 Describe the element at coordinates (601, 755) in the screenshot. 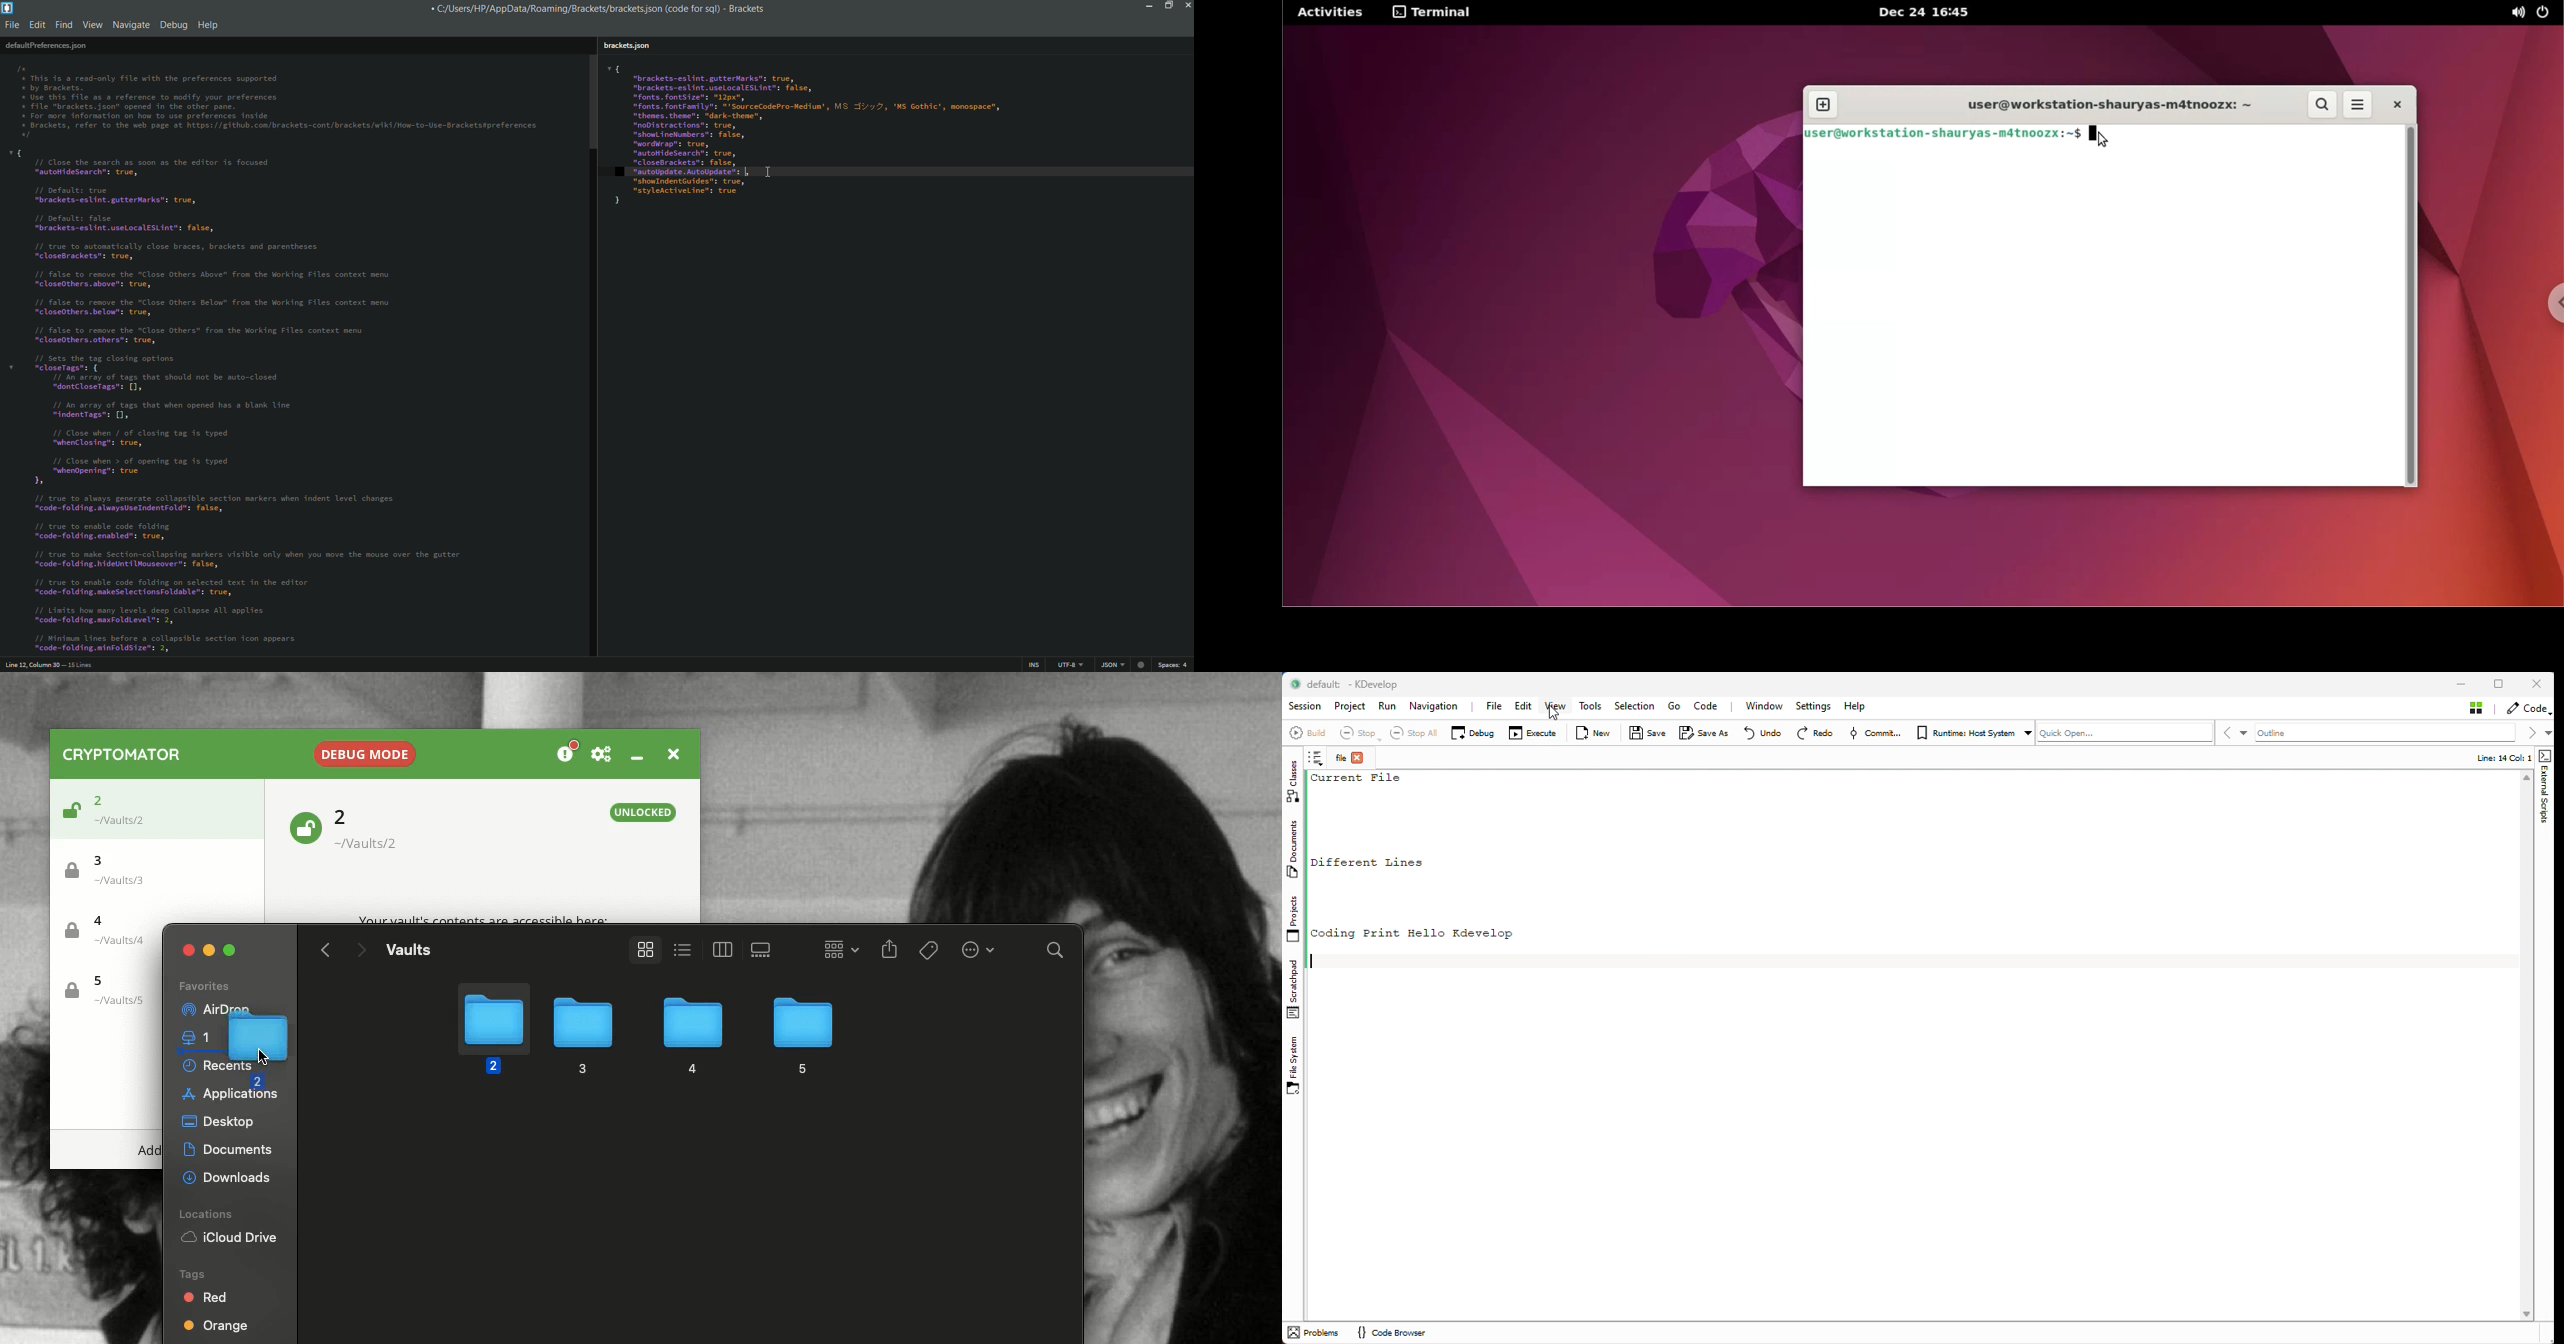

I see `Preferences` at that location.